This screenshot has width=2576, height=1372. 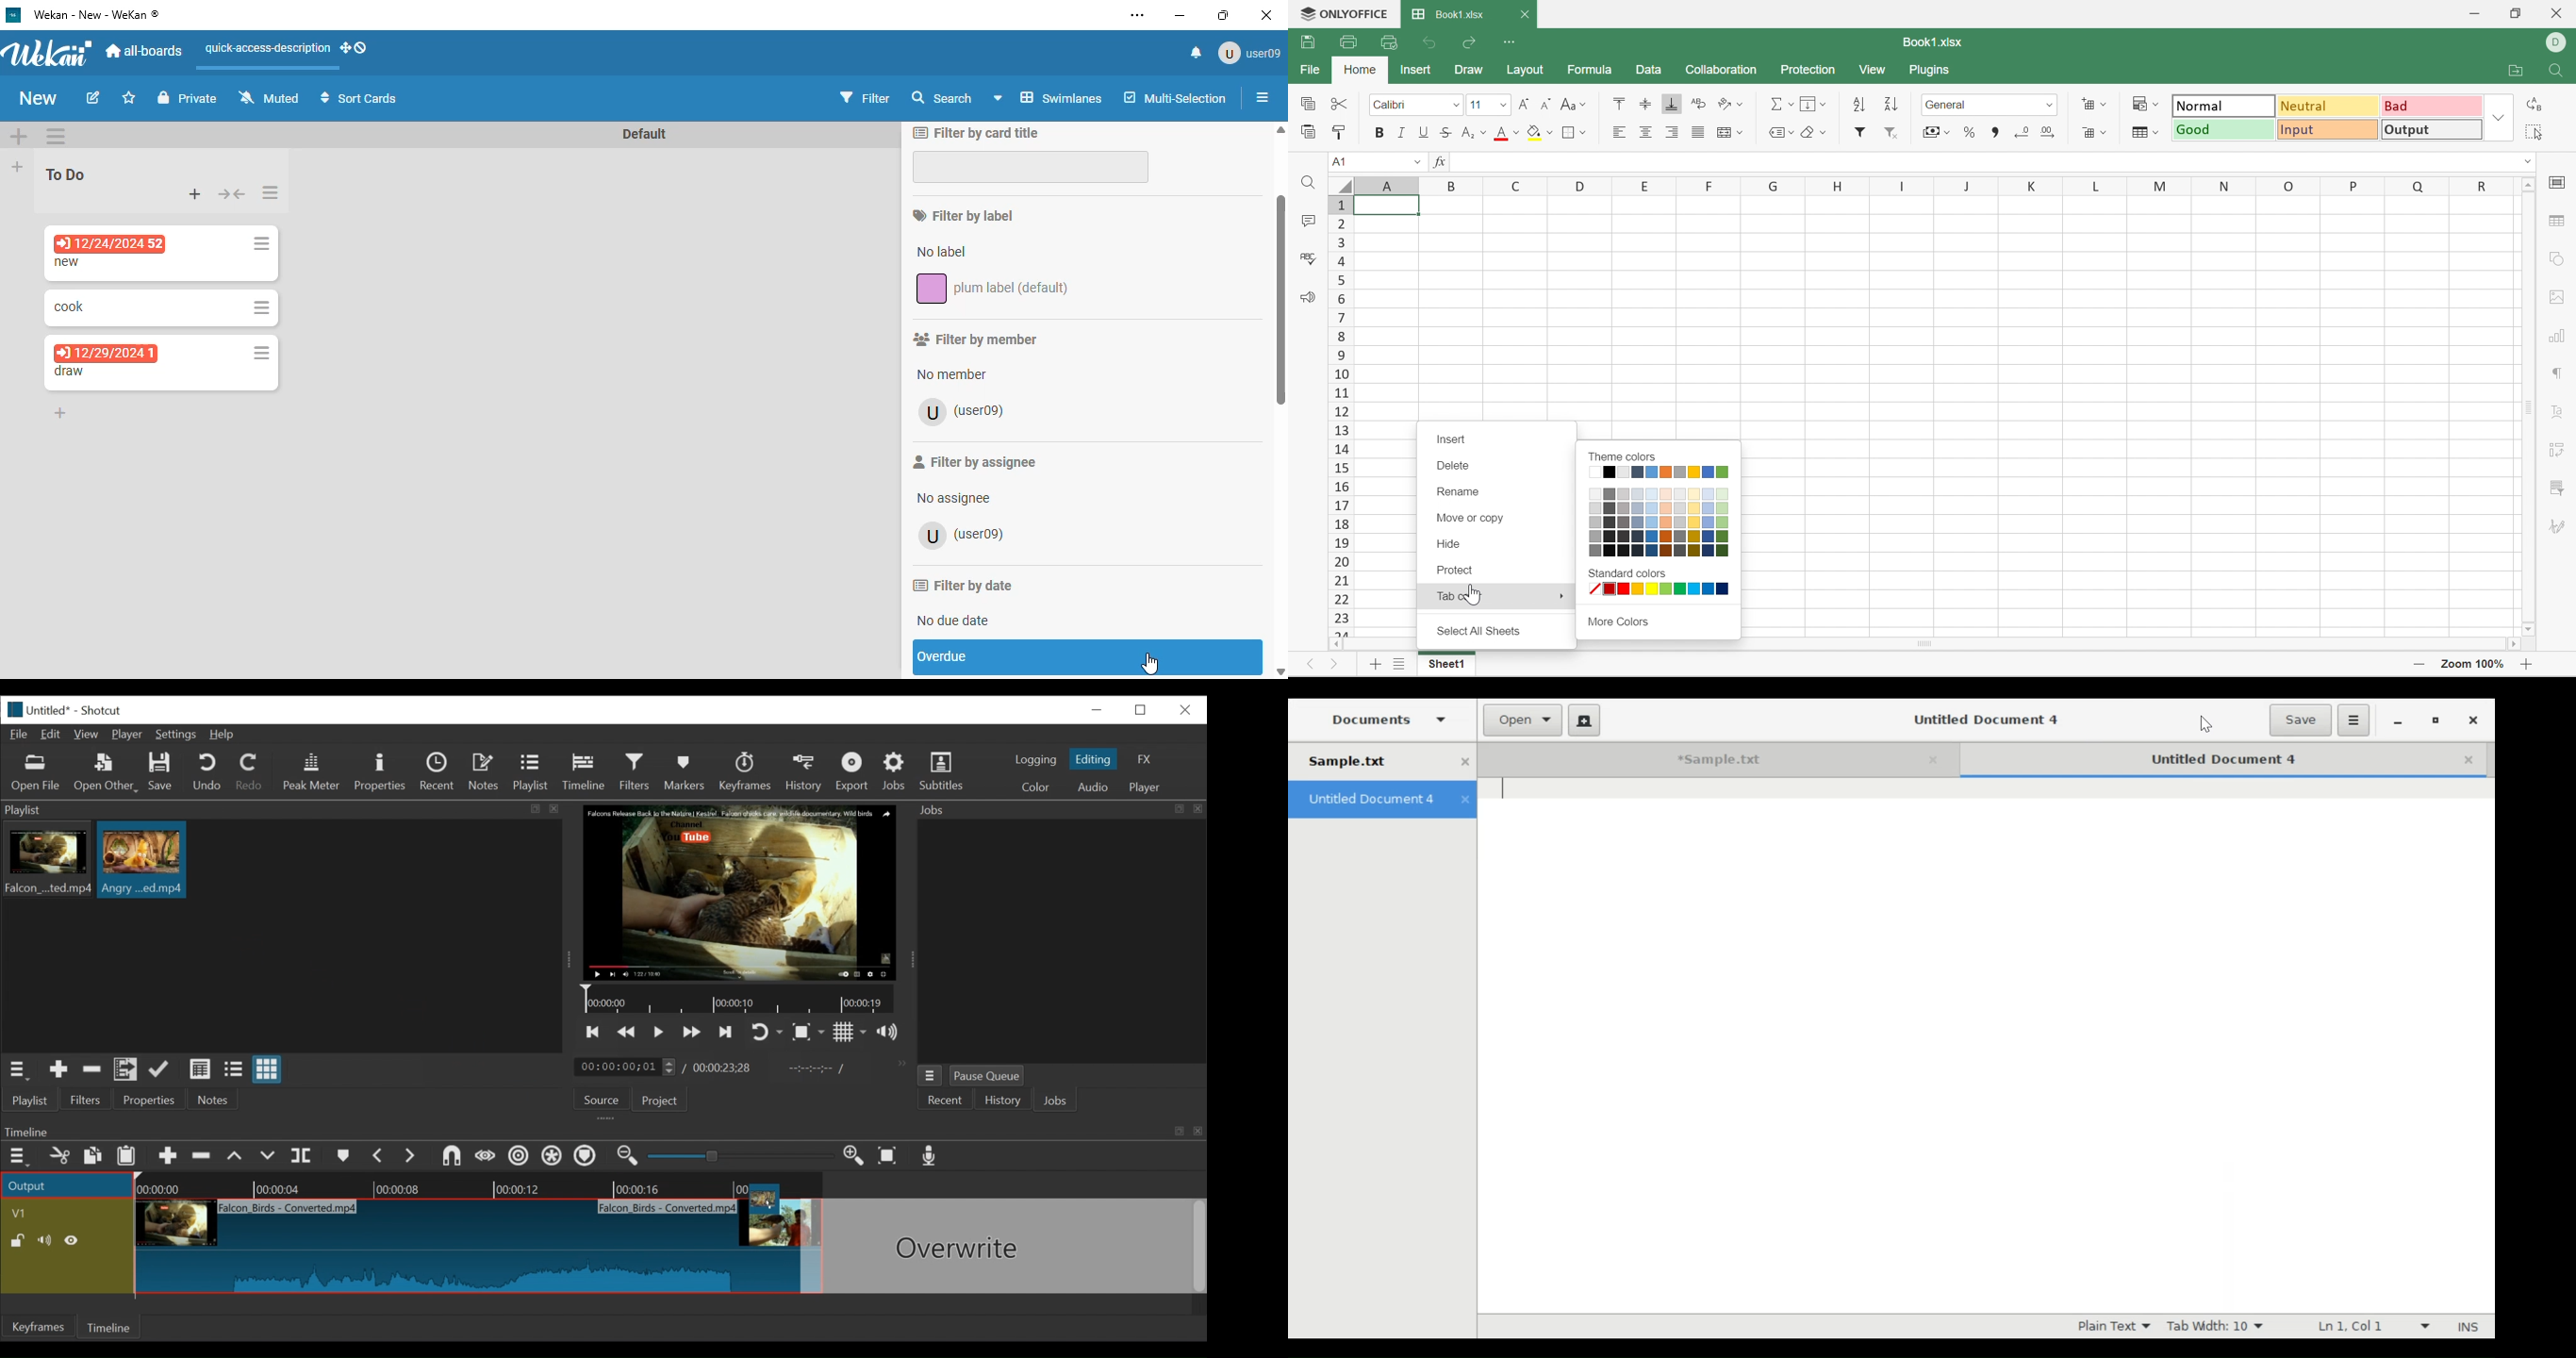 I want to click on Toggle zoom, so click(x=808, y=1033).